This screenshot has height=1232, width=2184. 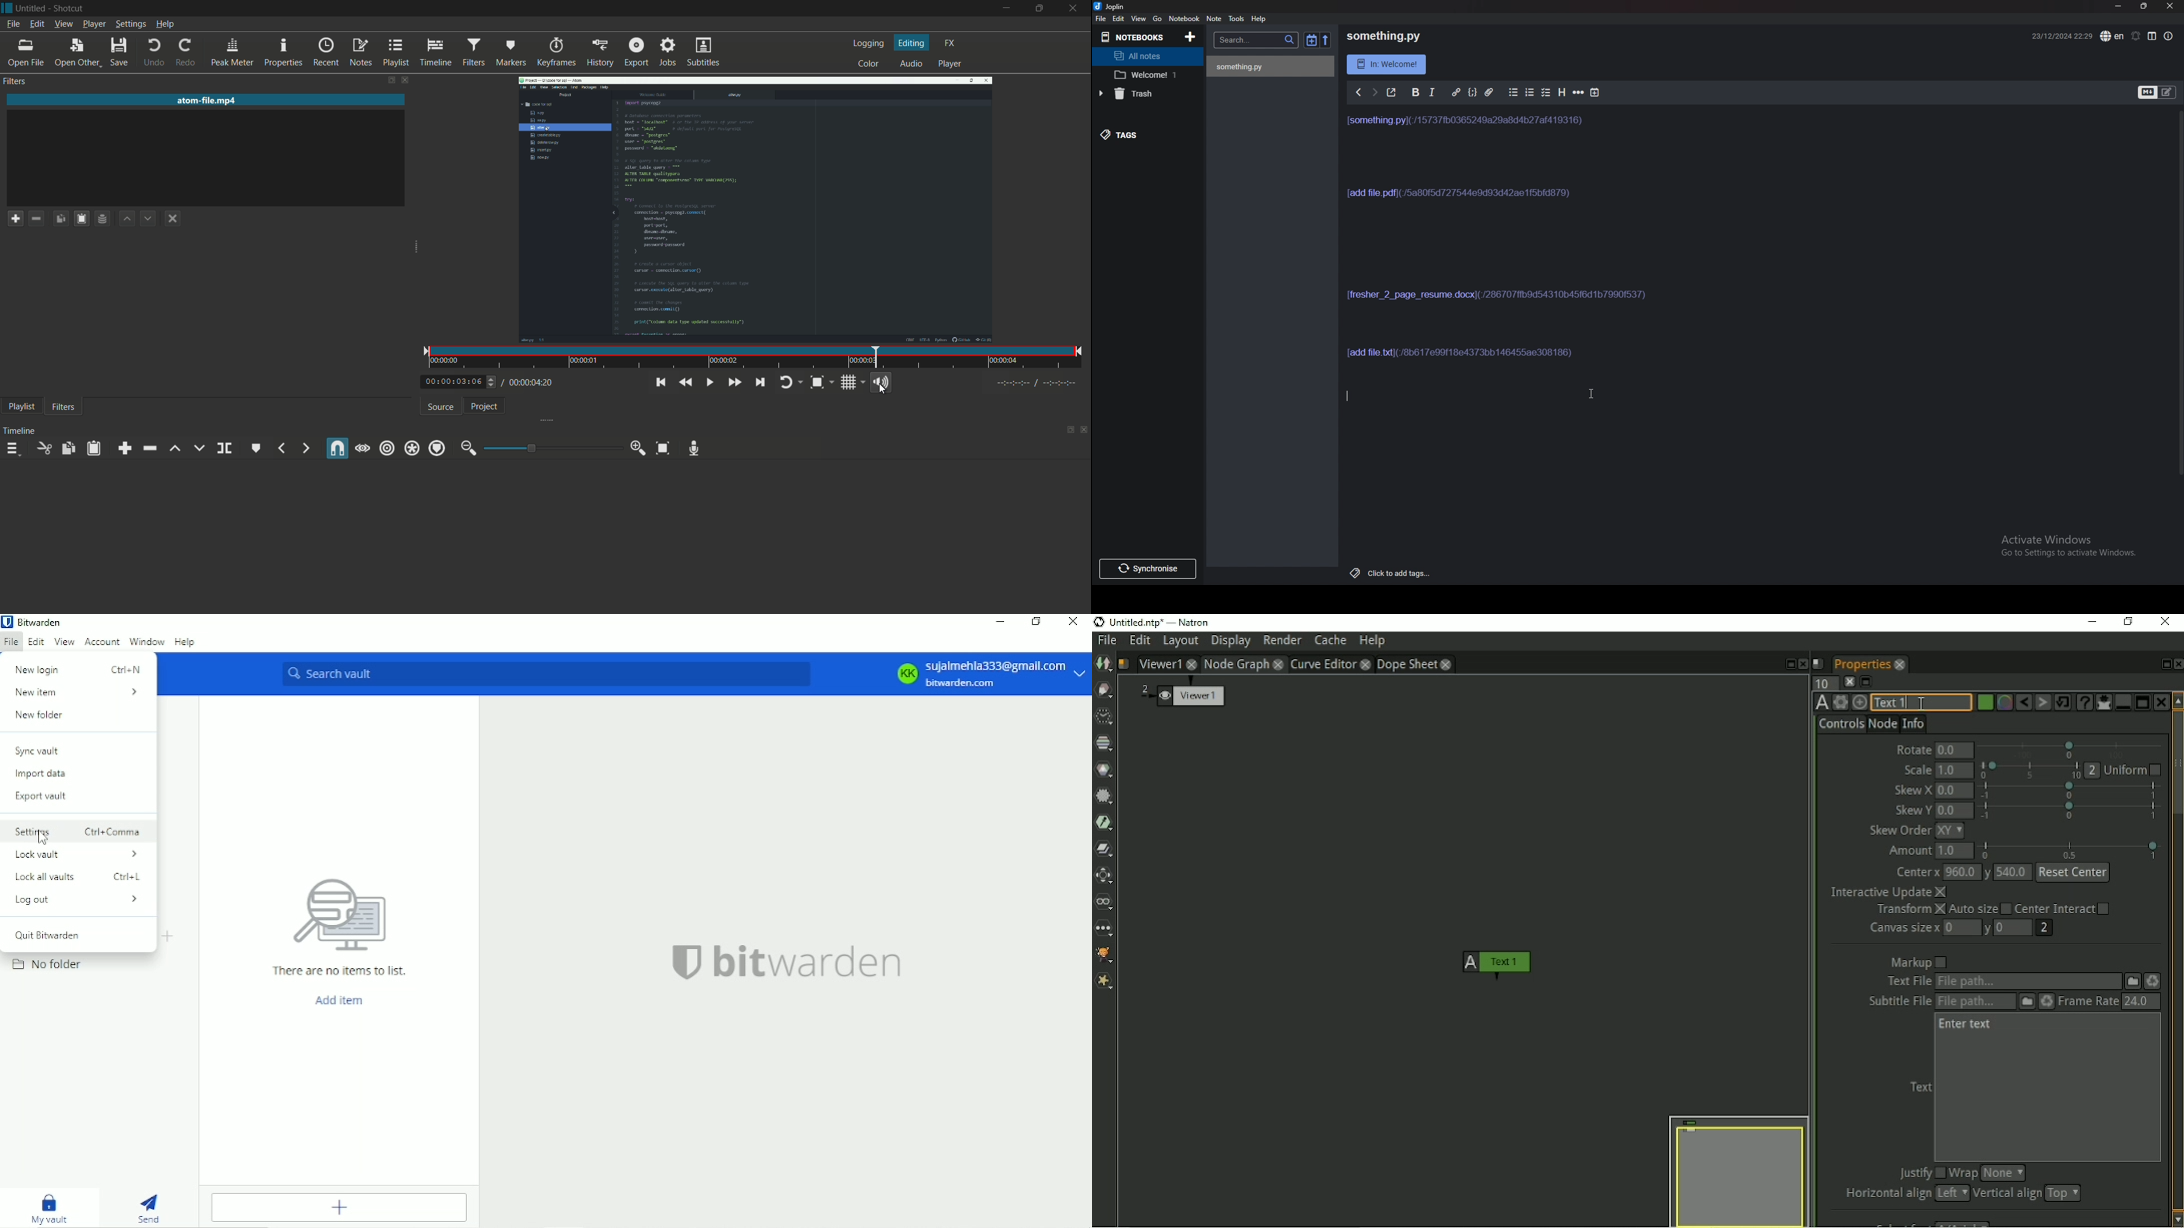 I want to click on Search, so click(x=1255, y=41).